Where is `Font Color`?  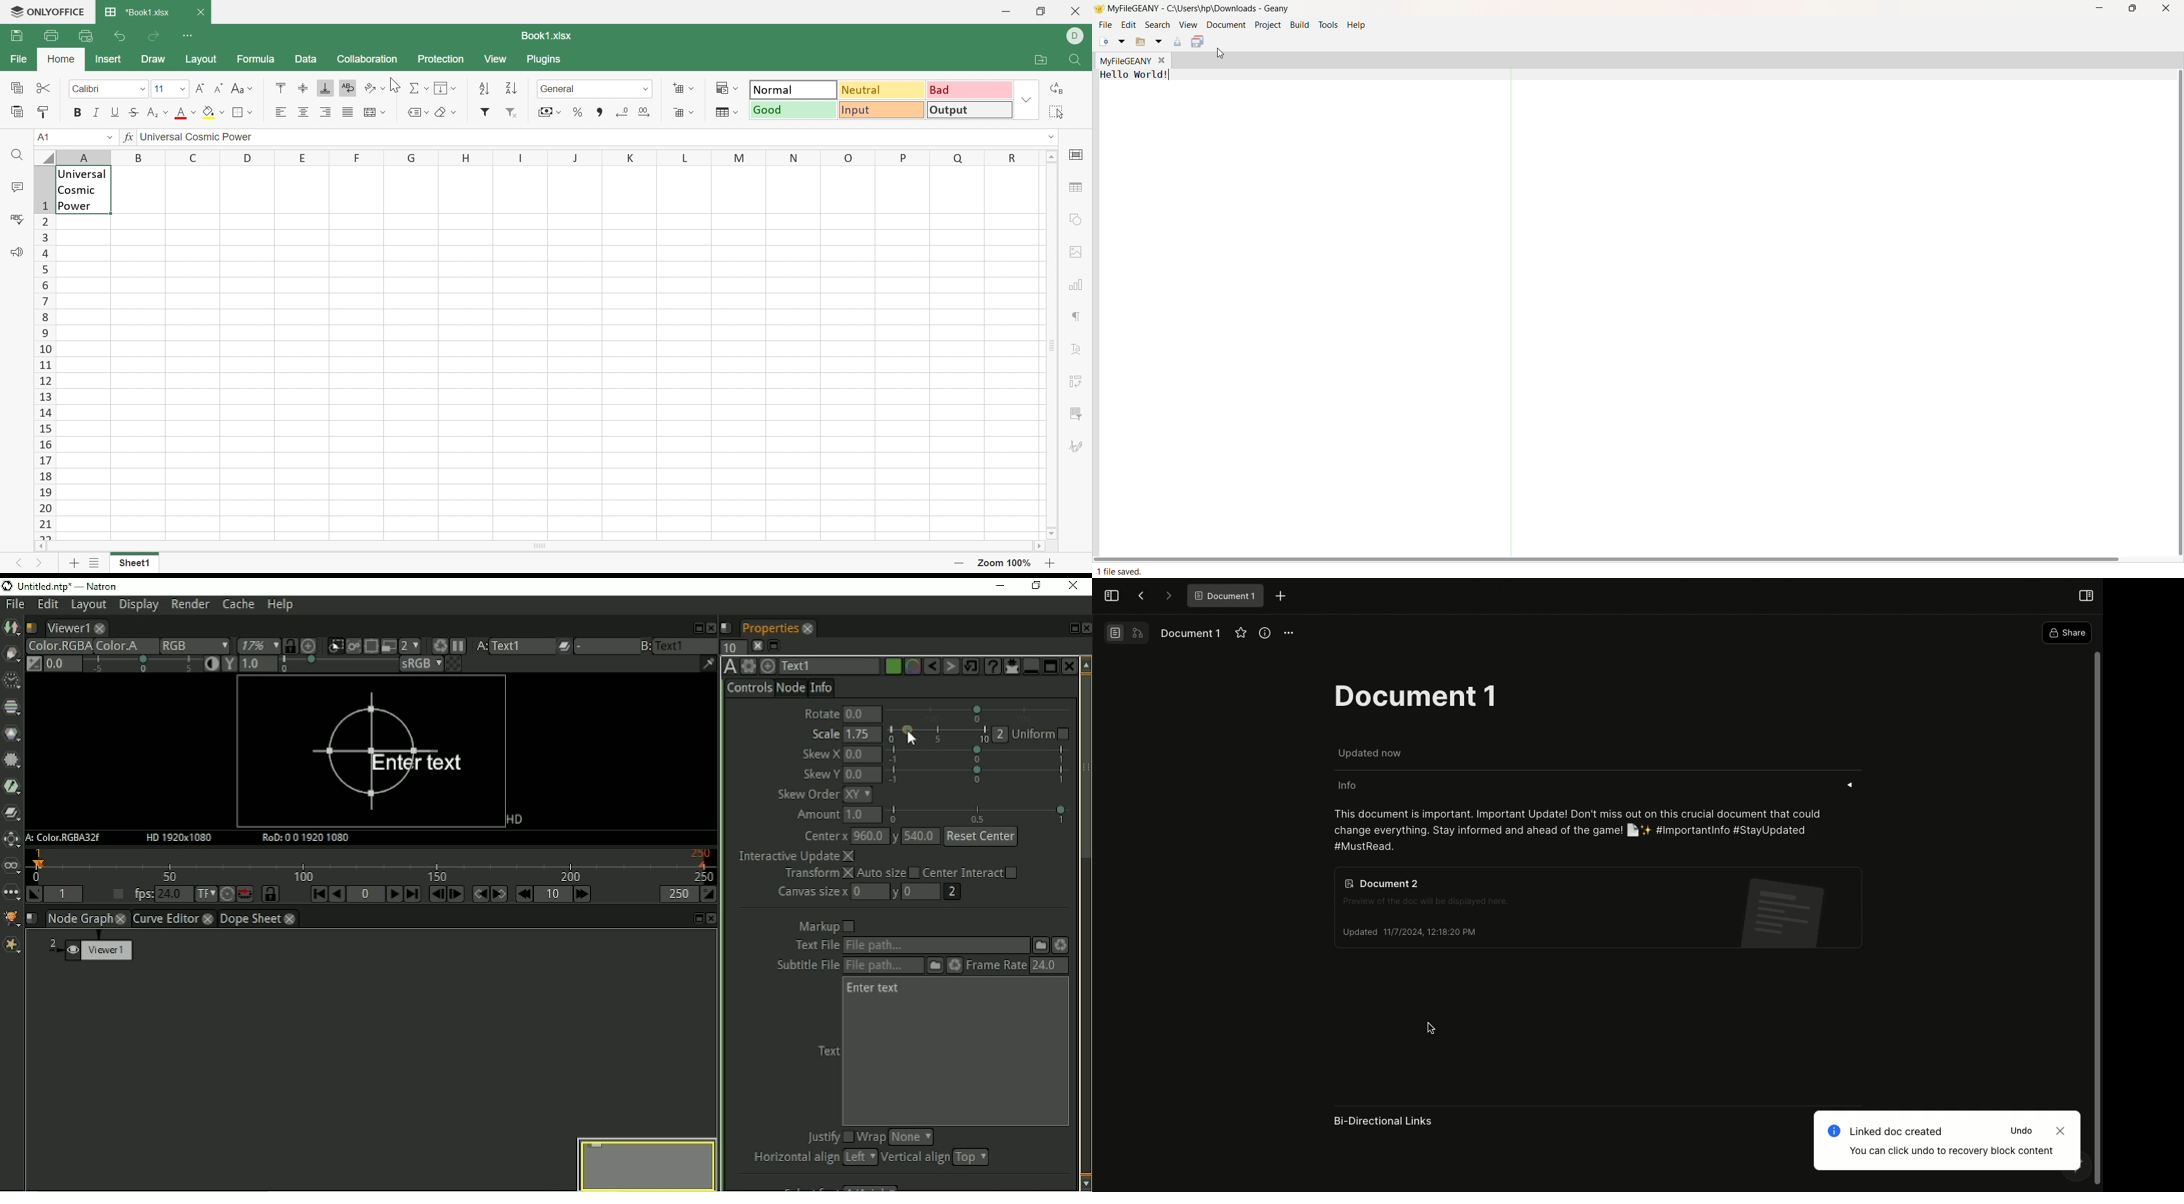 Font Color is located at coordinates (187, 112).